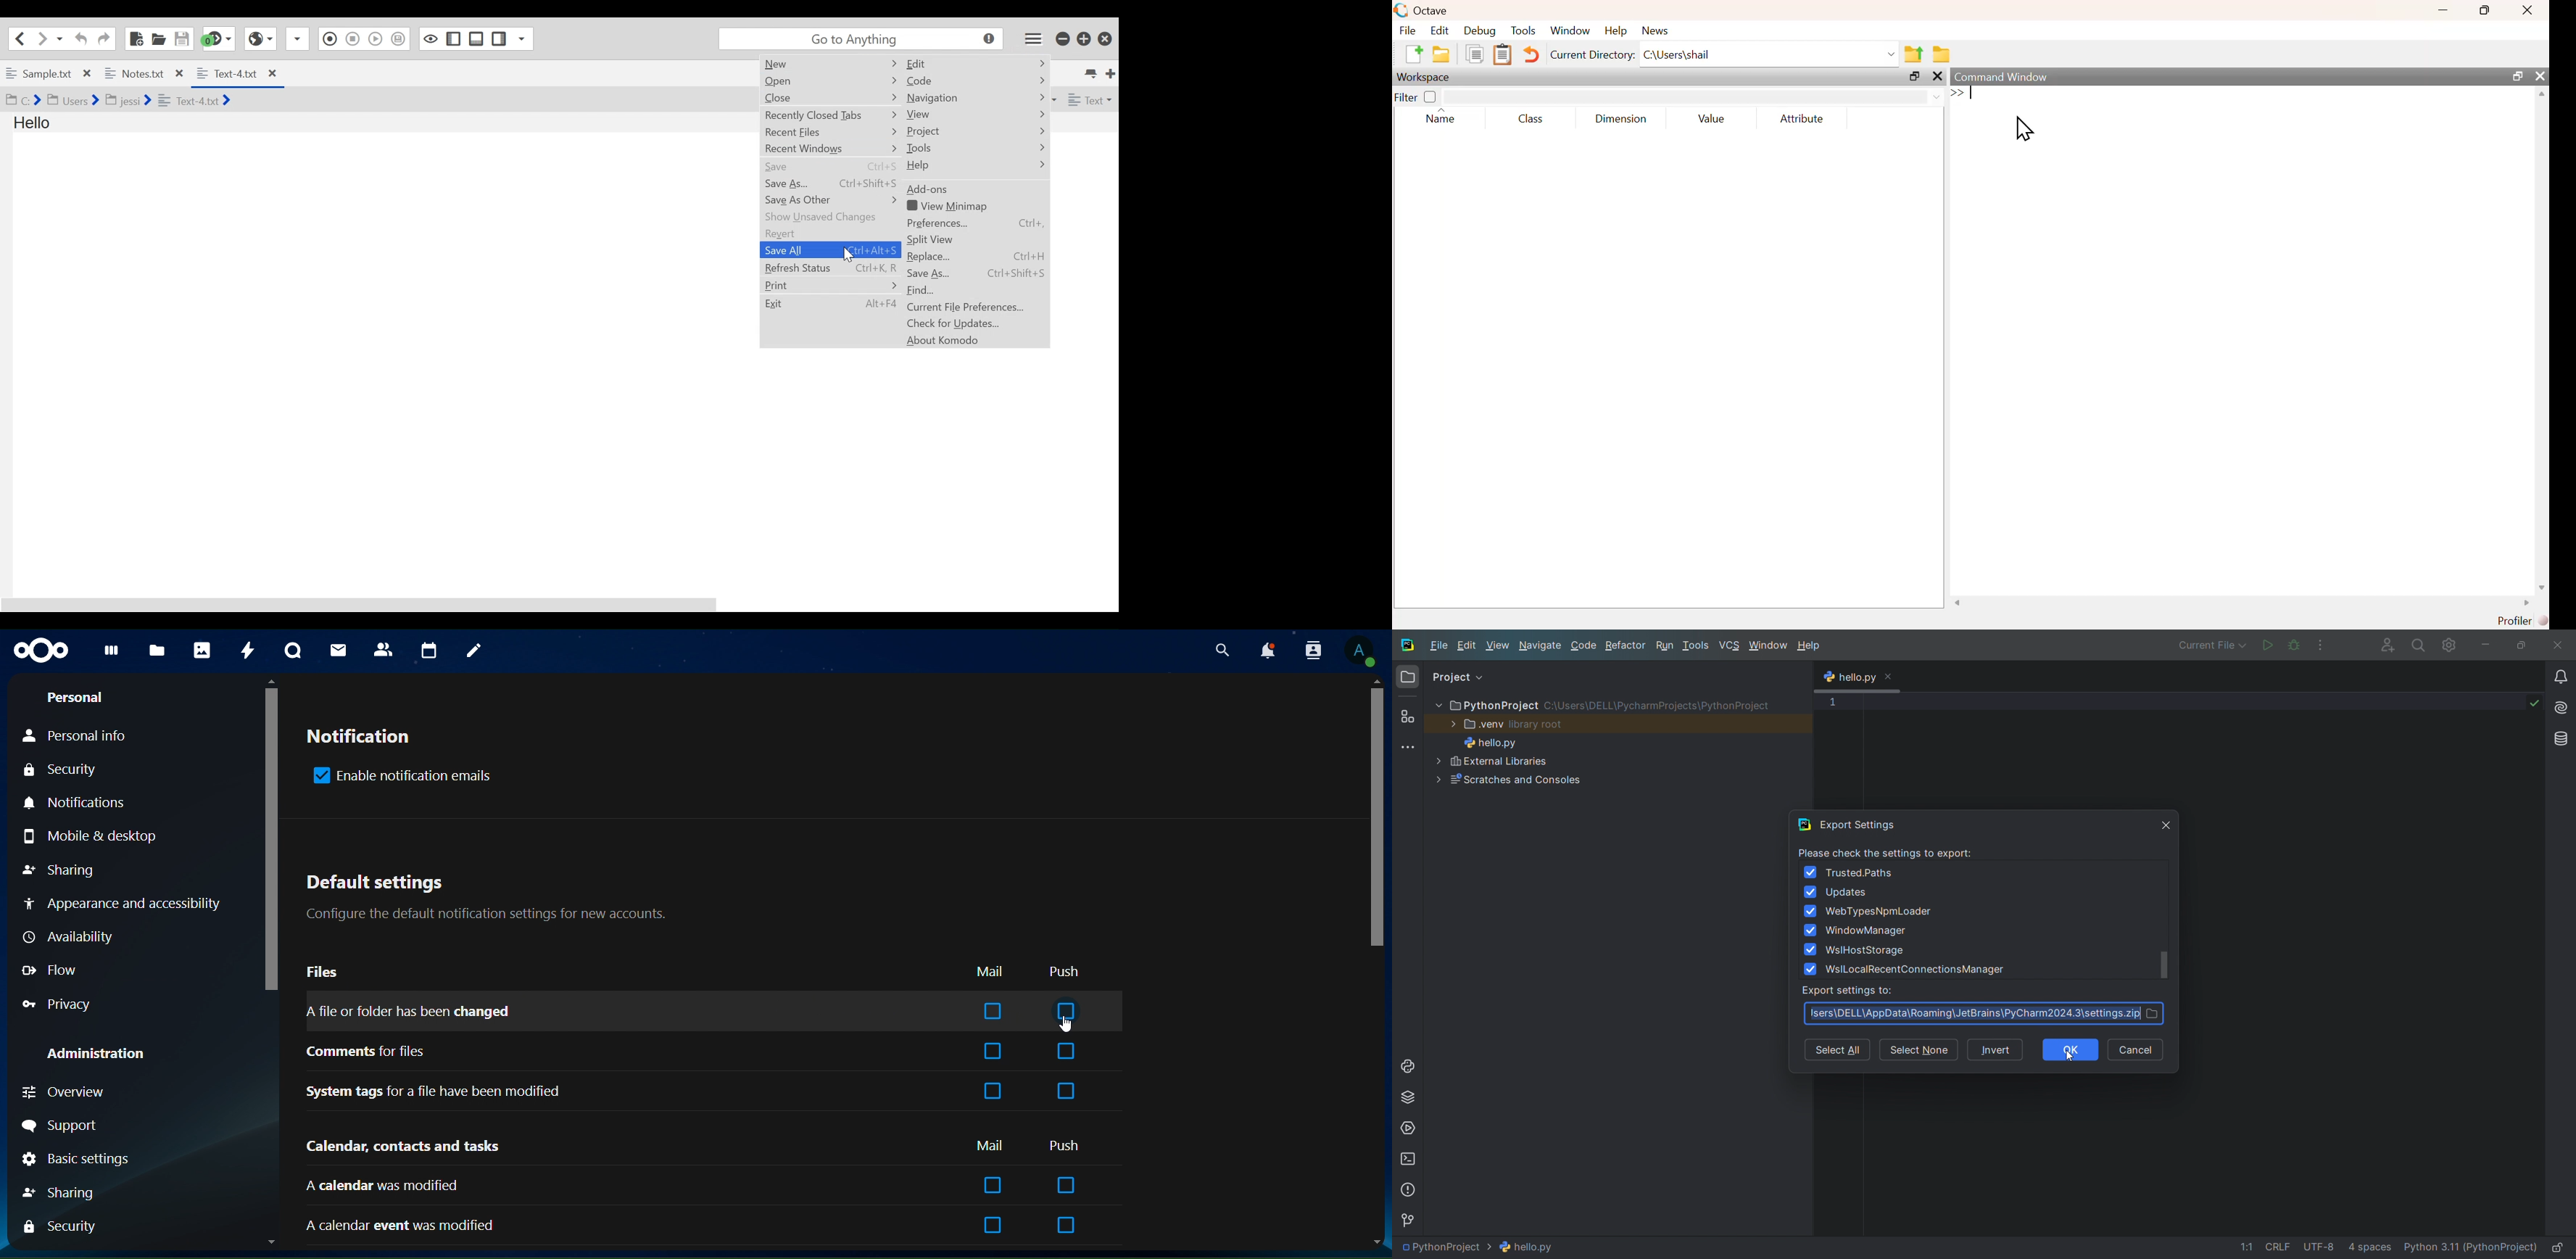  What do you see at coordinates (2308, 1245) in the screenshot?
I see `file data` at bounding box center [2308, 1245].